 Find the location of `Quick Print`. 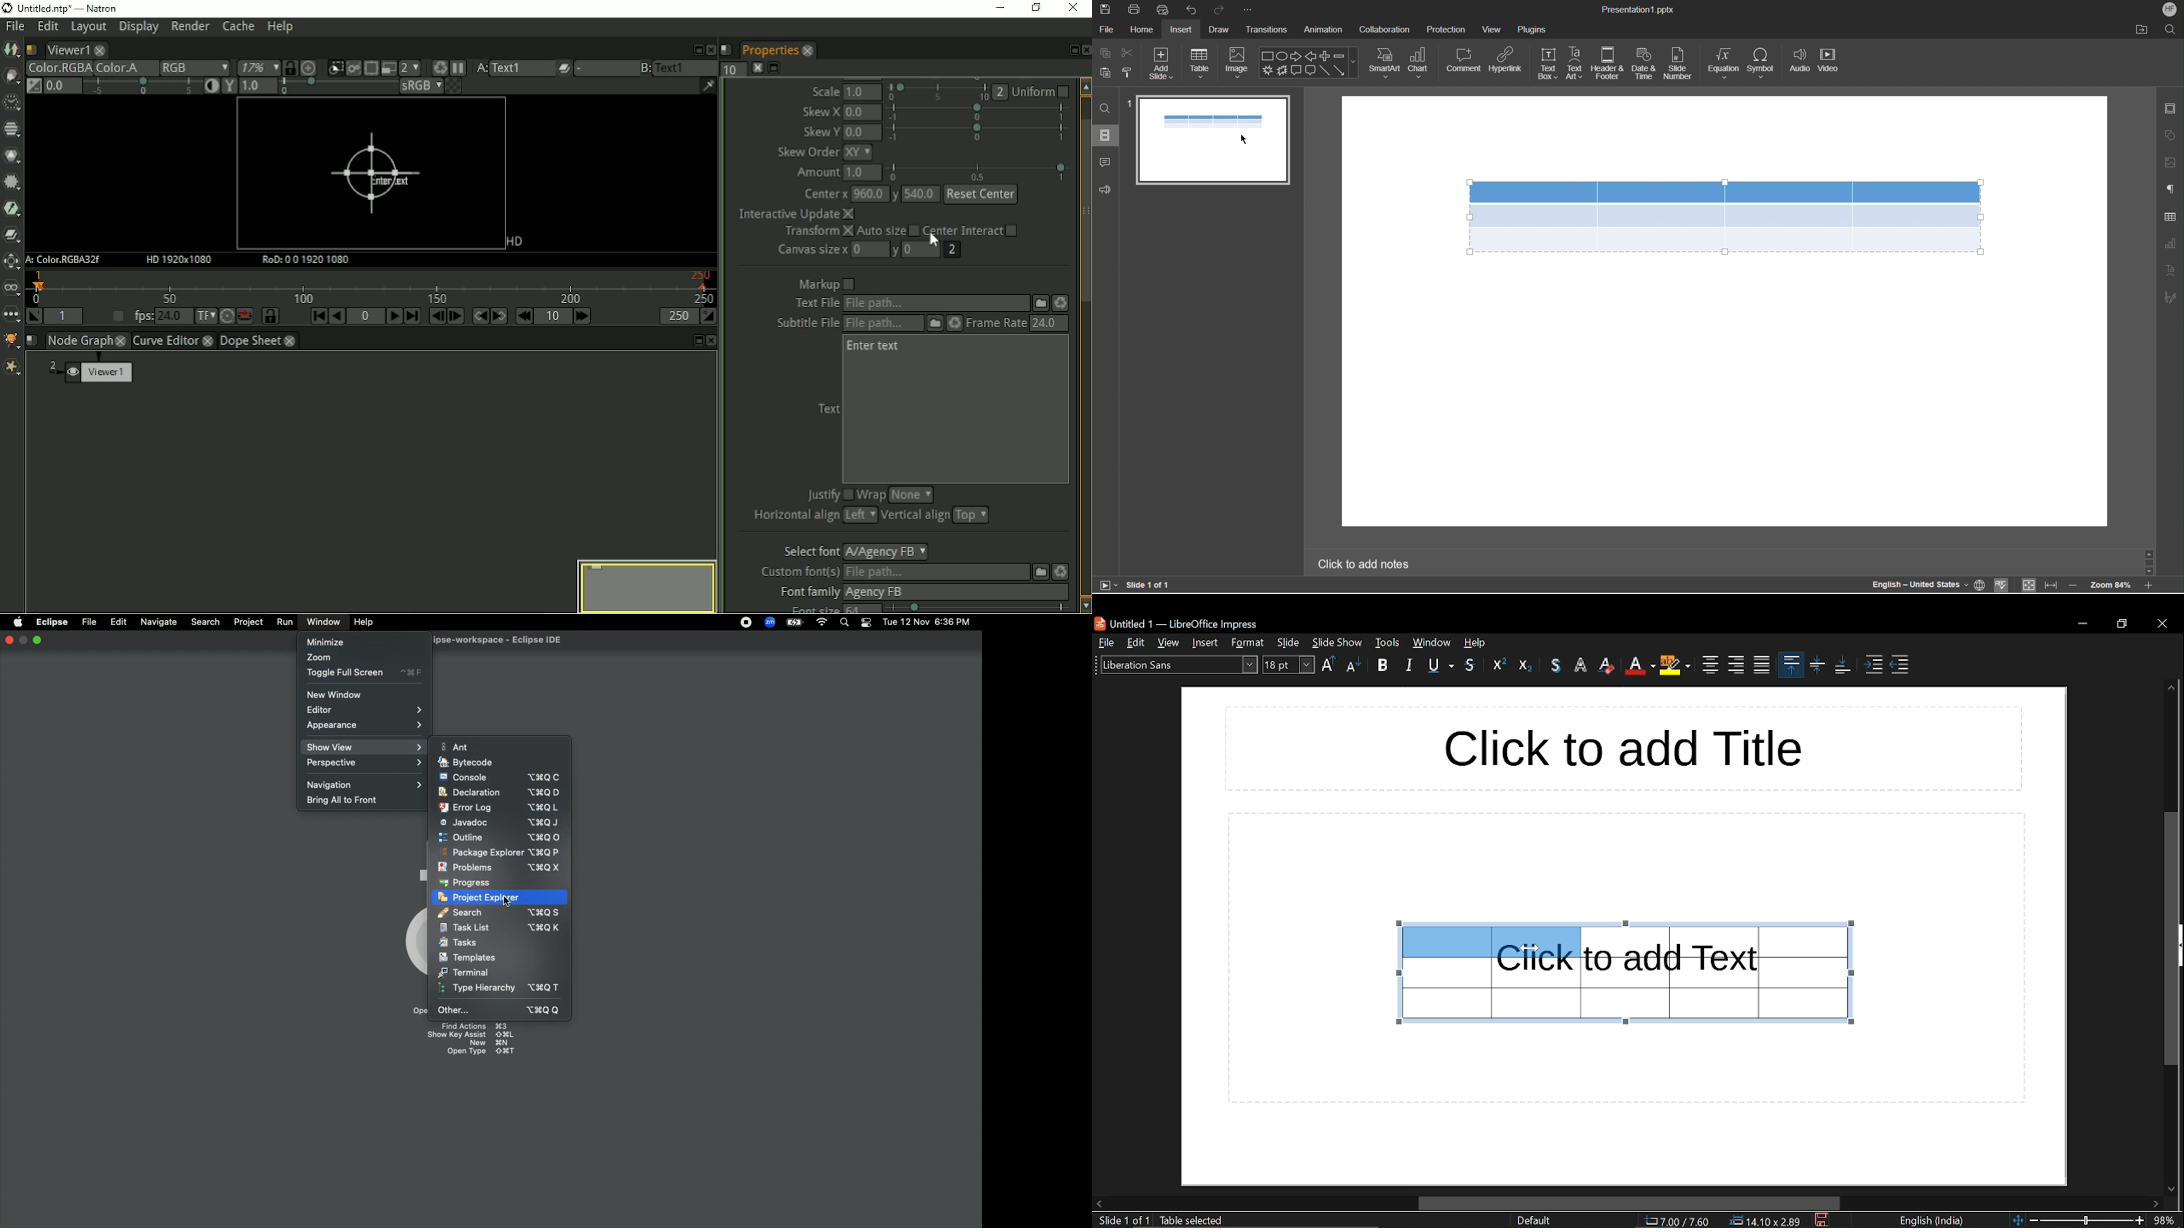

Quick Print is located at coordinates (1165, 9).